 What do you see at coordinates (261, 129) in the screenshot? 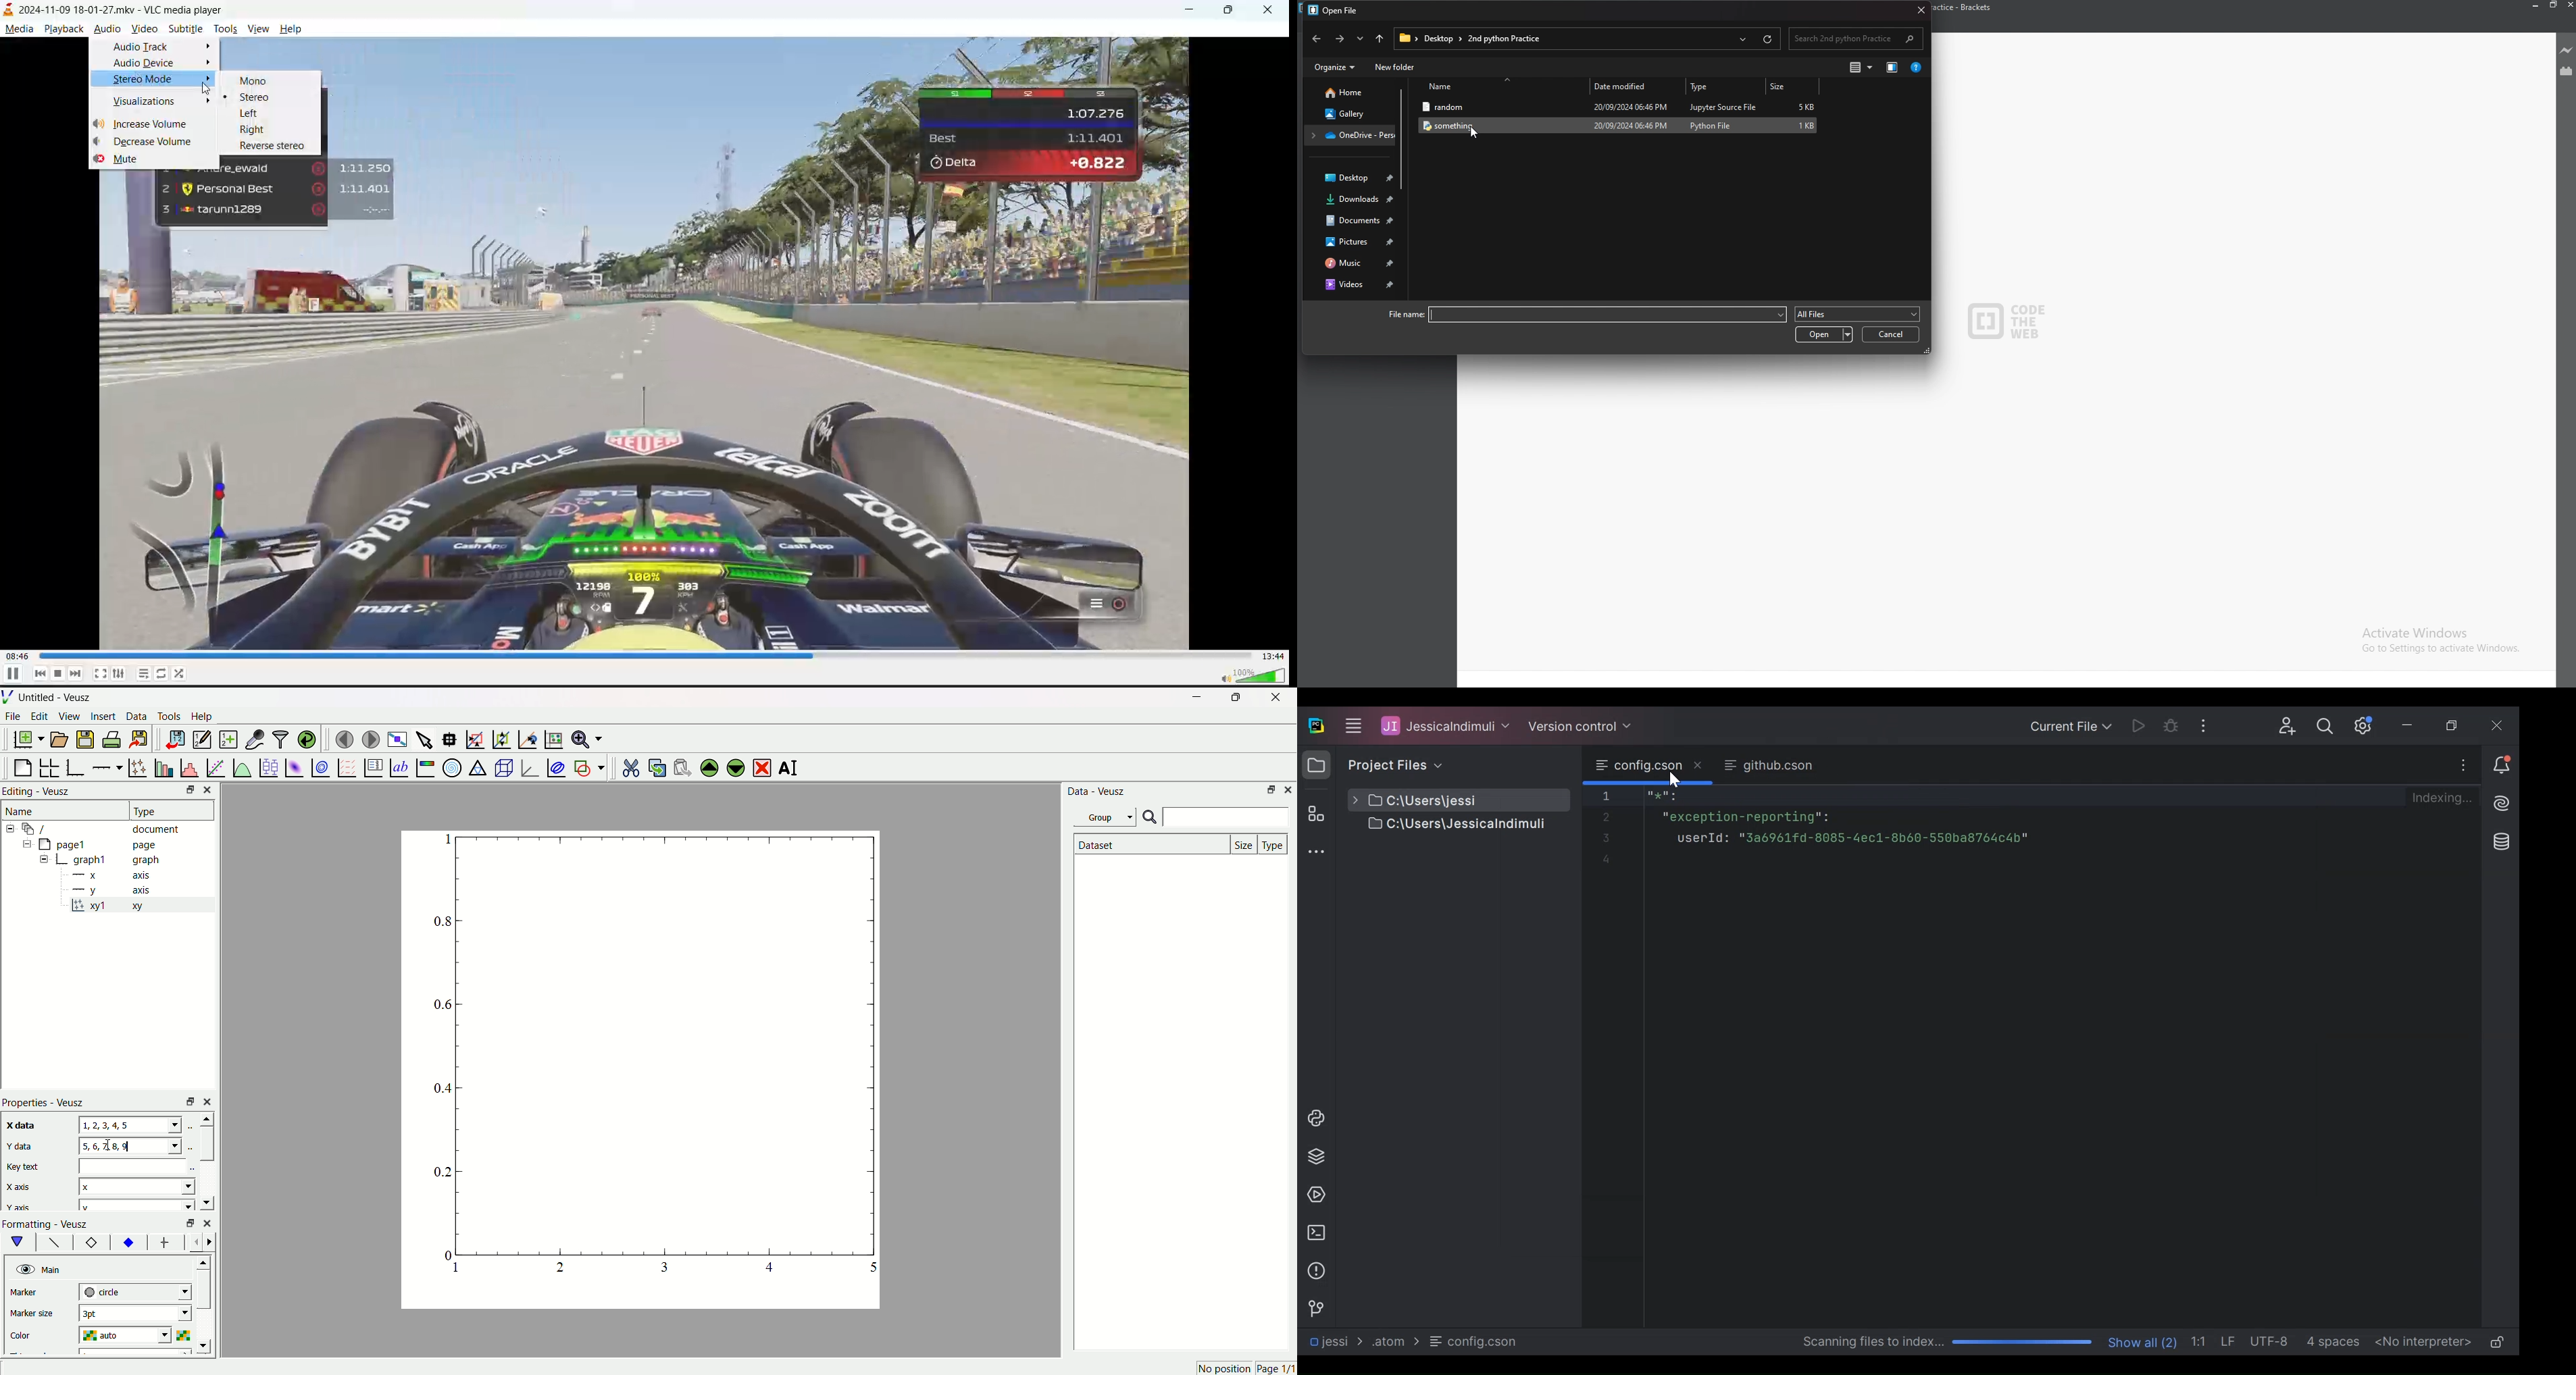
I see `right` at bounding box center [261, 129].